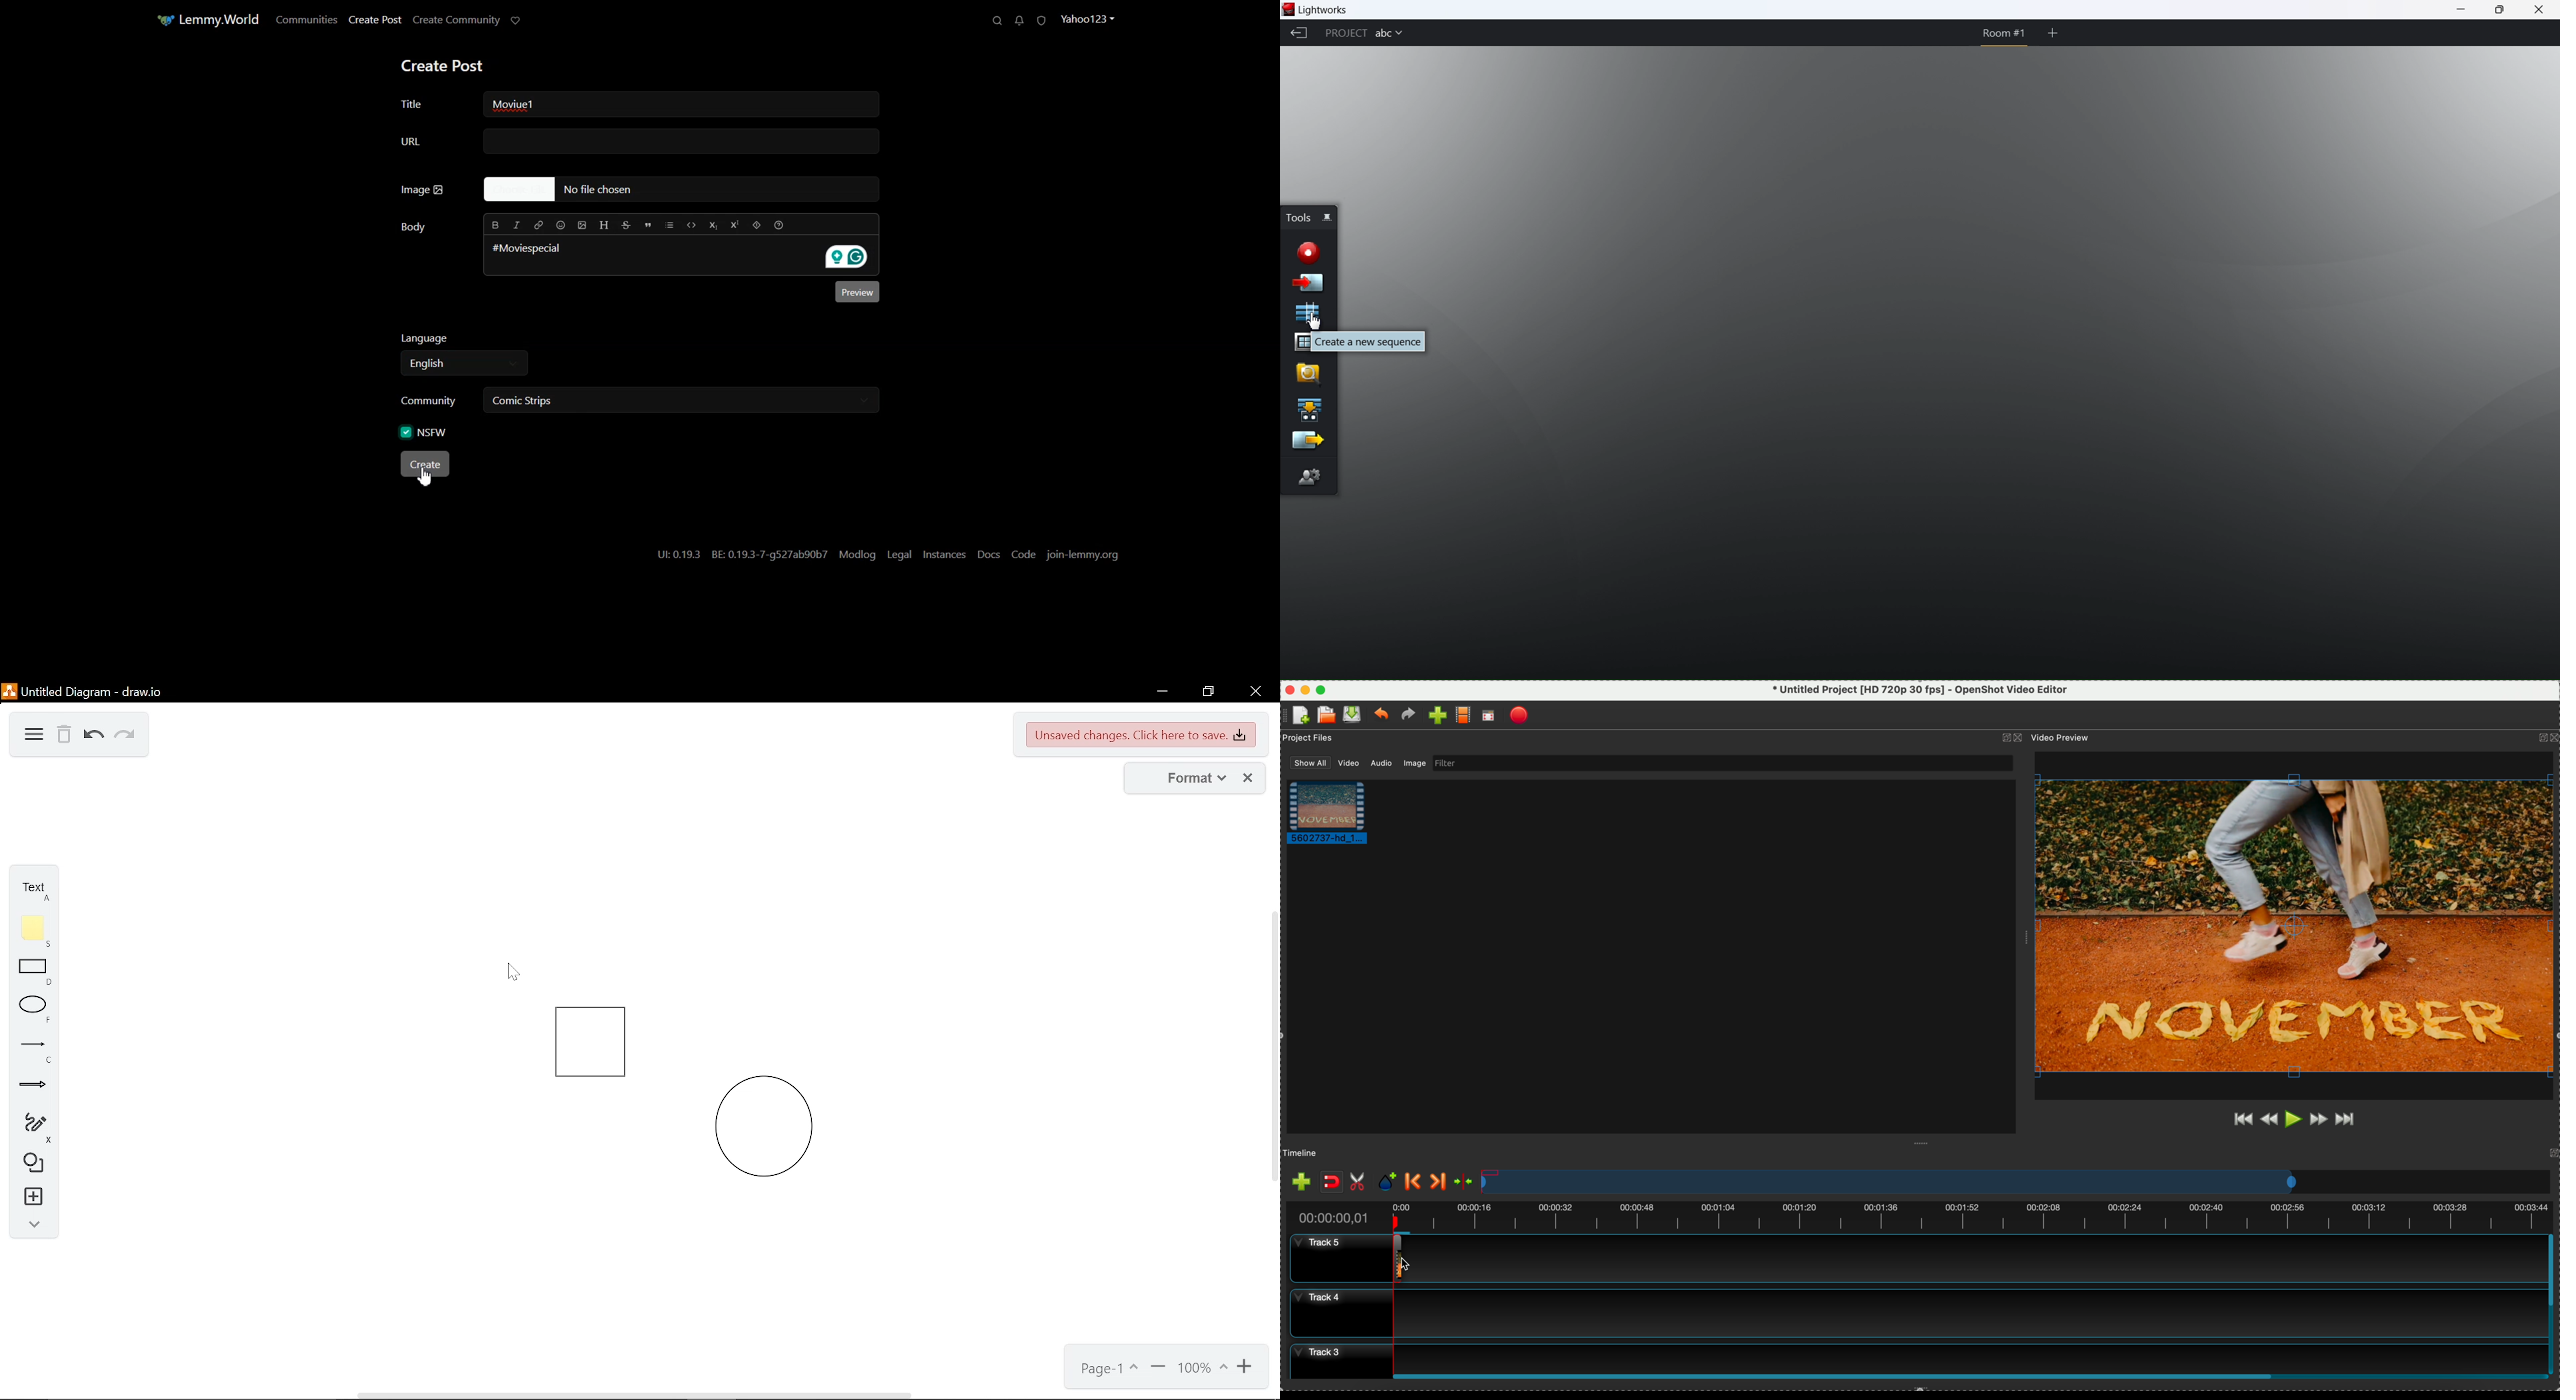 The height and width of the screenshot is (1400, 2576). Describe the element at coordinates (1416, 765) in the screenshot. I see `image` at that location.